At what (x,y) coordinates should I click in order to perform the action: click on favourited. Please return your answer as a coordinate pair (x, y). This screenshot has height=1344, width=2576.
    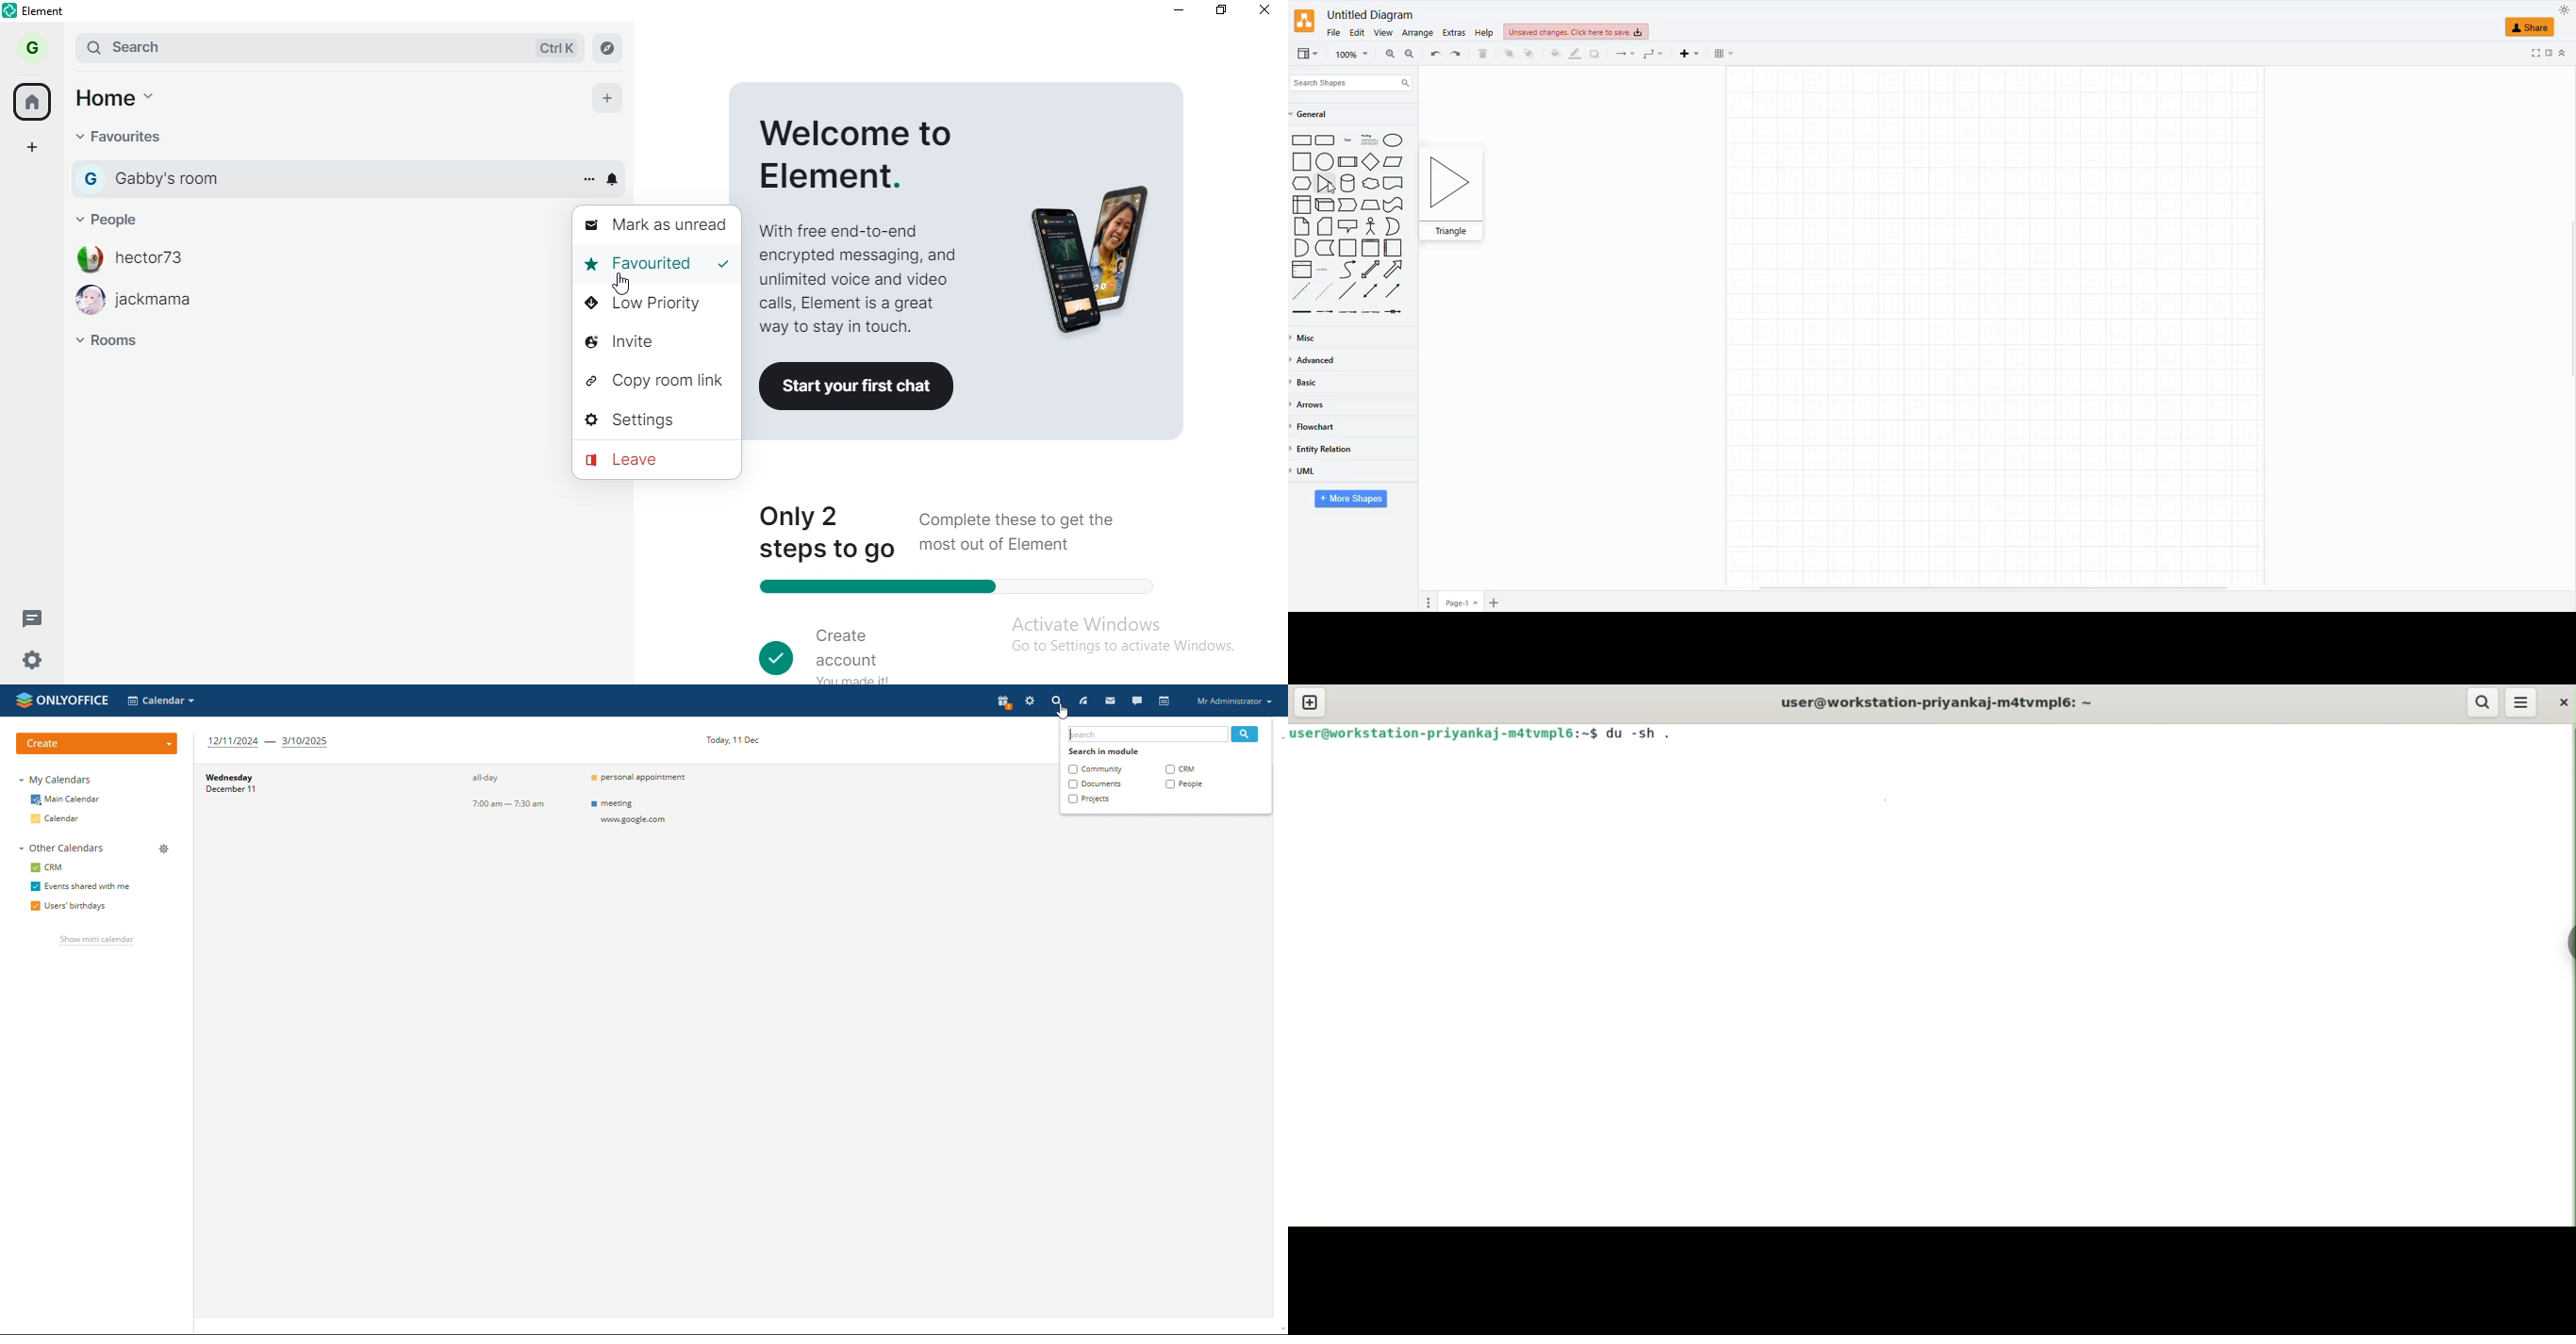
    Looking at the image, I should click on (637, 268).